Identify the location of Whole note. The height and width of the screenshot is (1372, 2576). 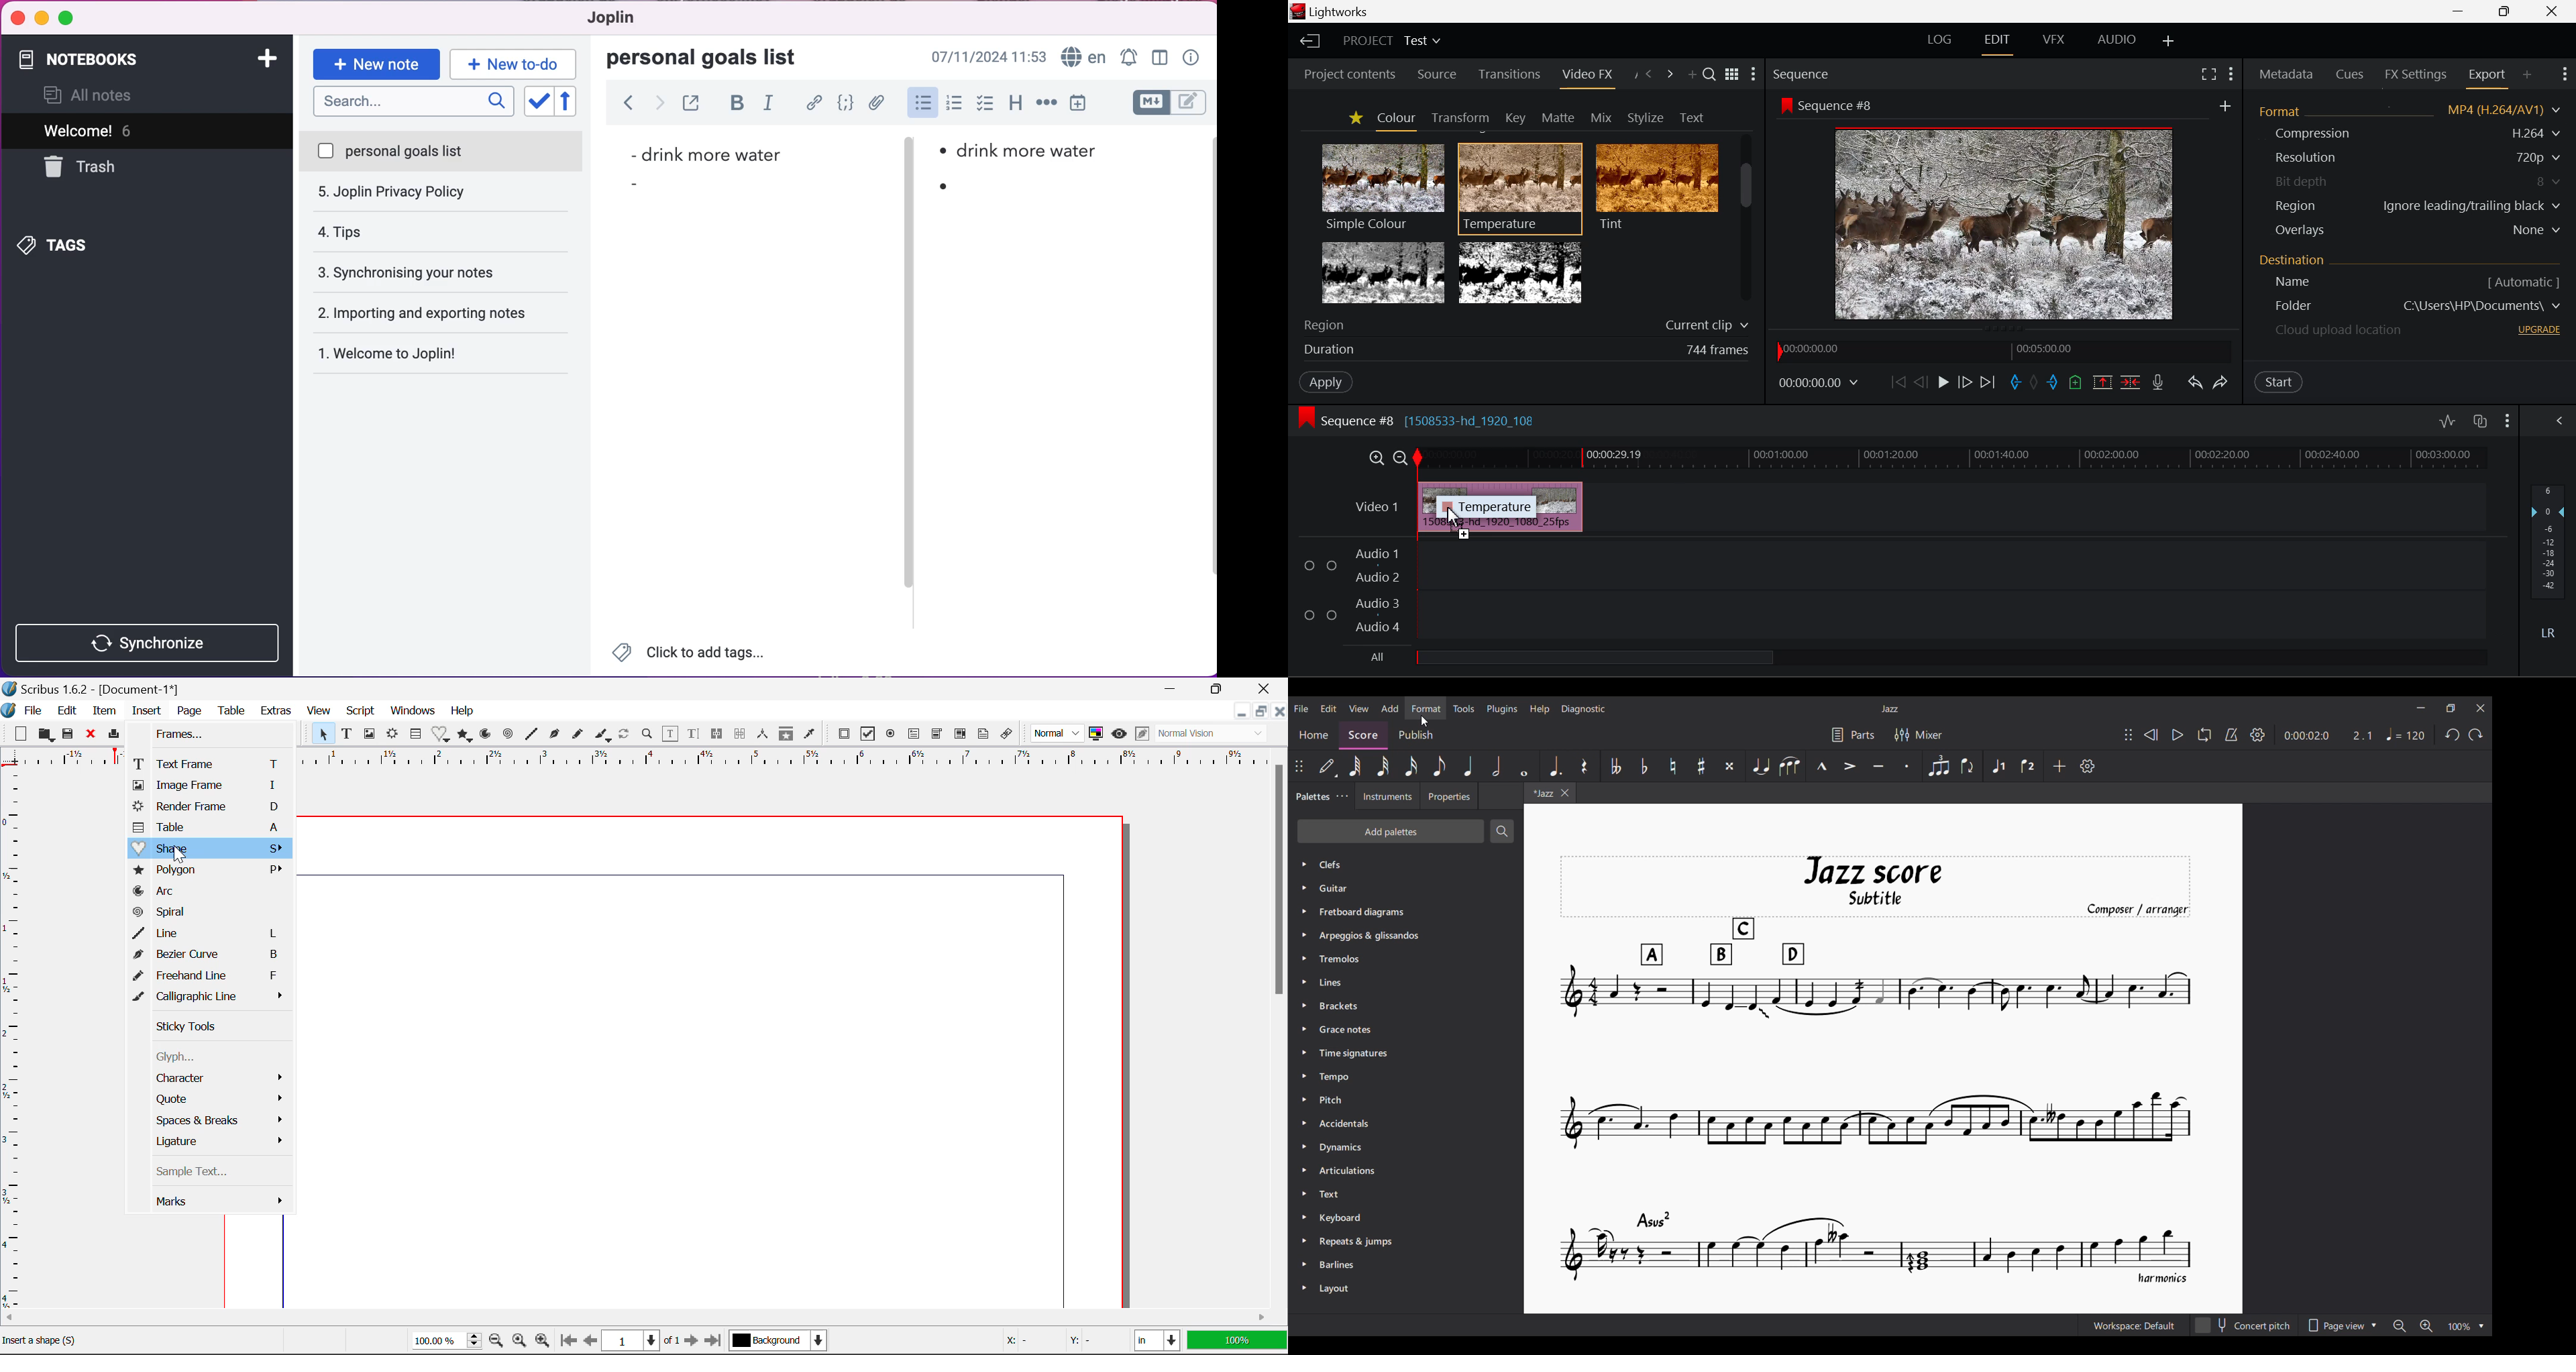
(1525, 765).